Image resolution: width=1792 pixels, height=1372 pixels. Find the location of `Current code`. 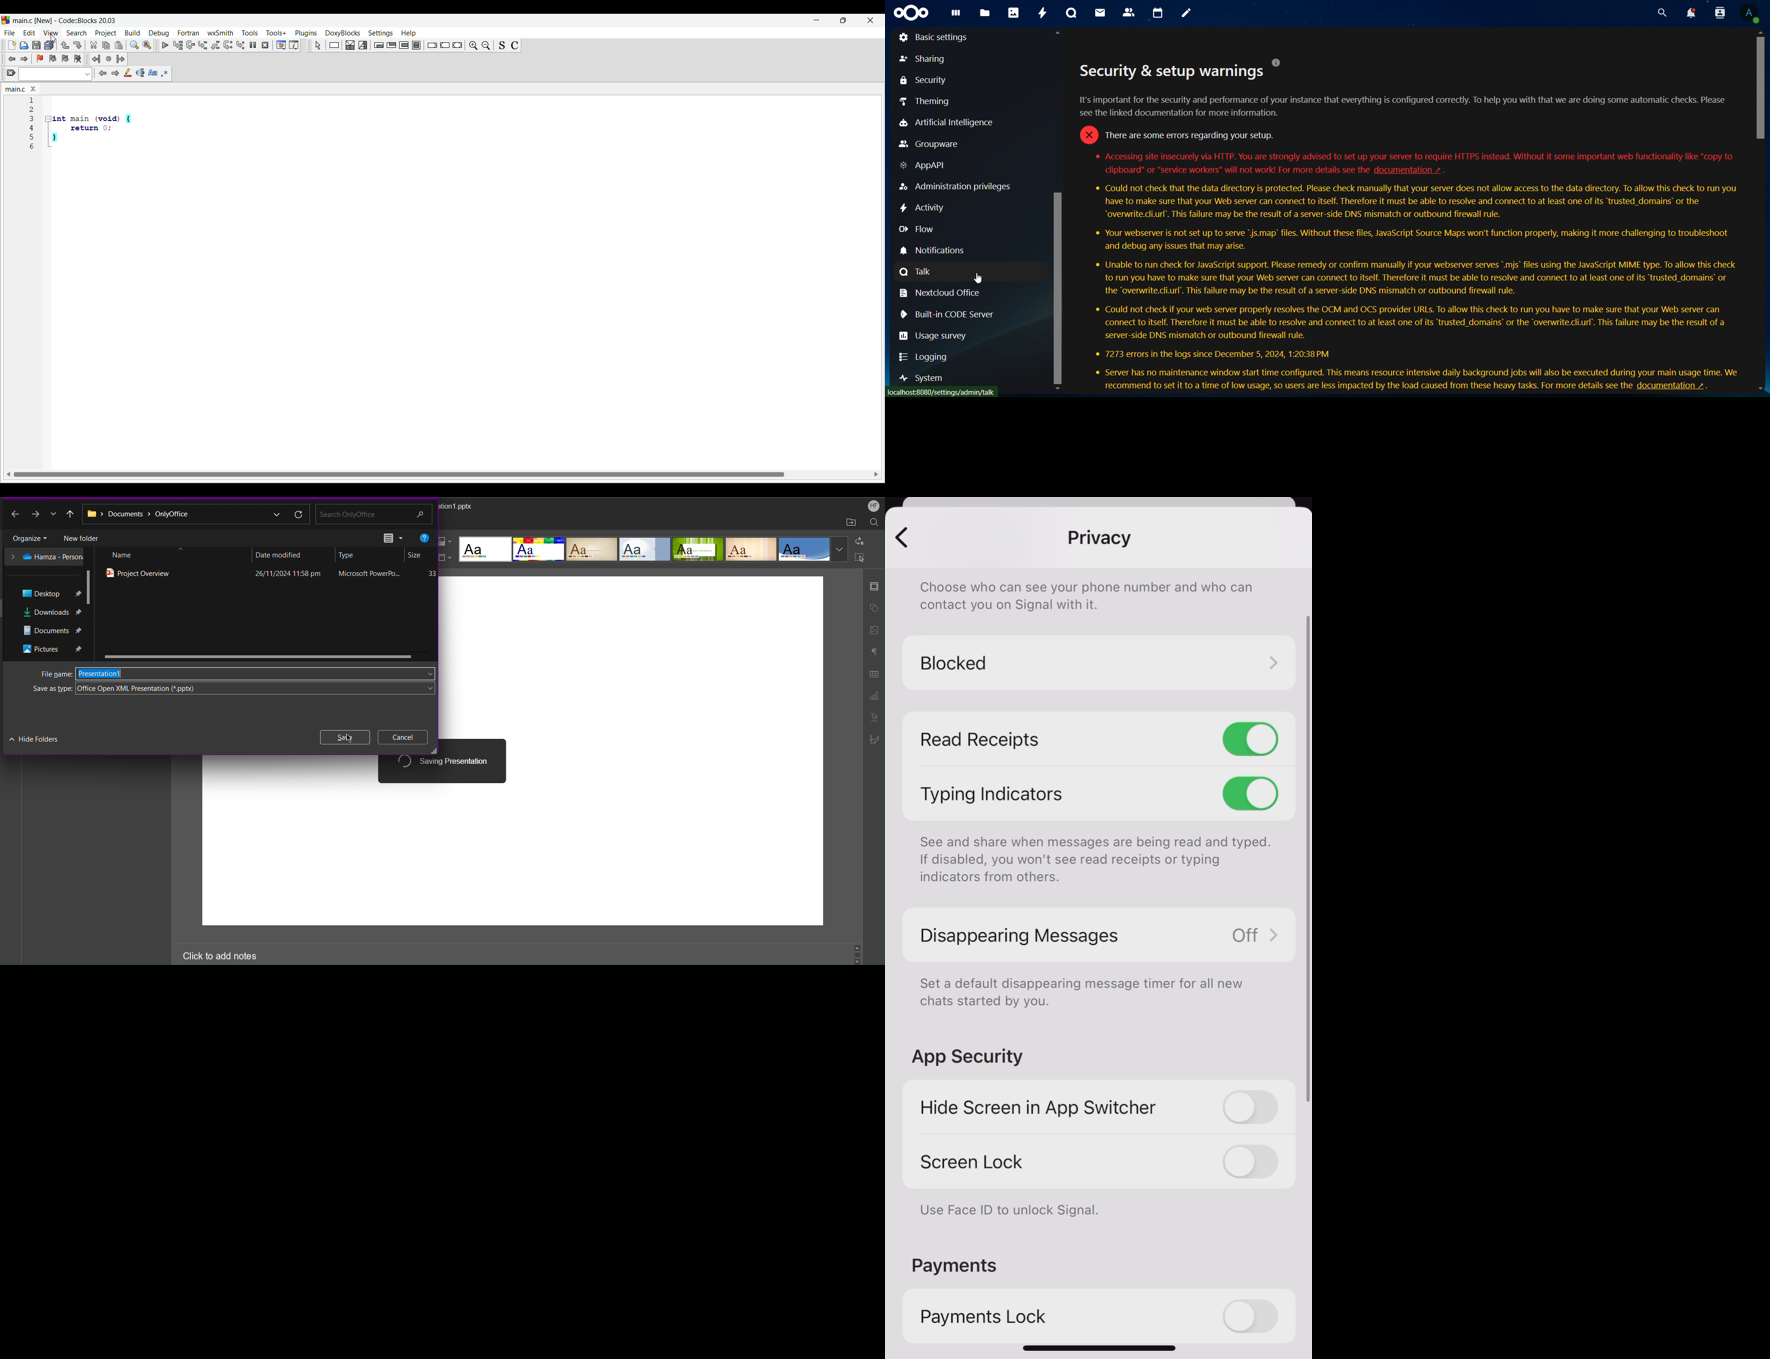

Current code is located at coordinates (84, 124).